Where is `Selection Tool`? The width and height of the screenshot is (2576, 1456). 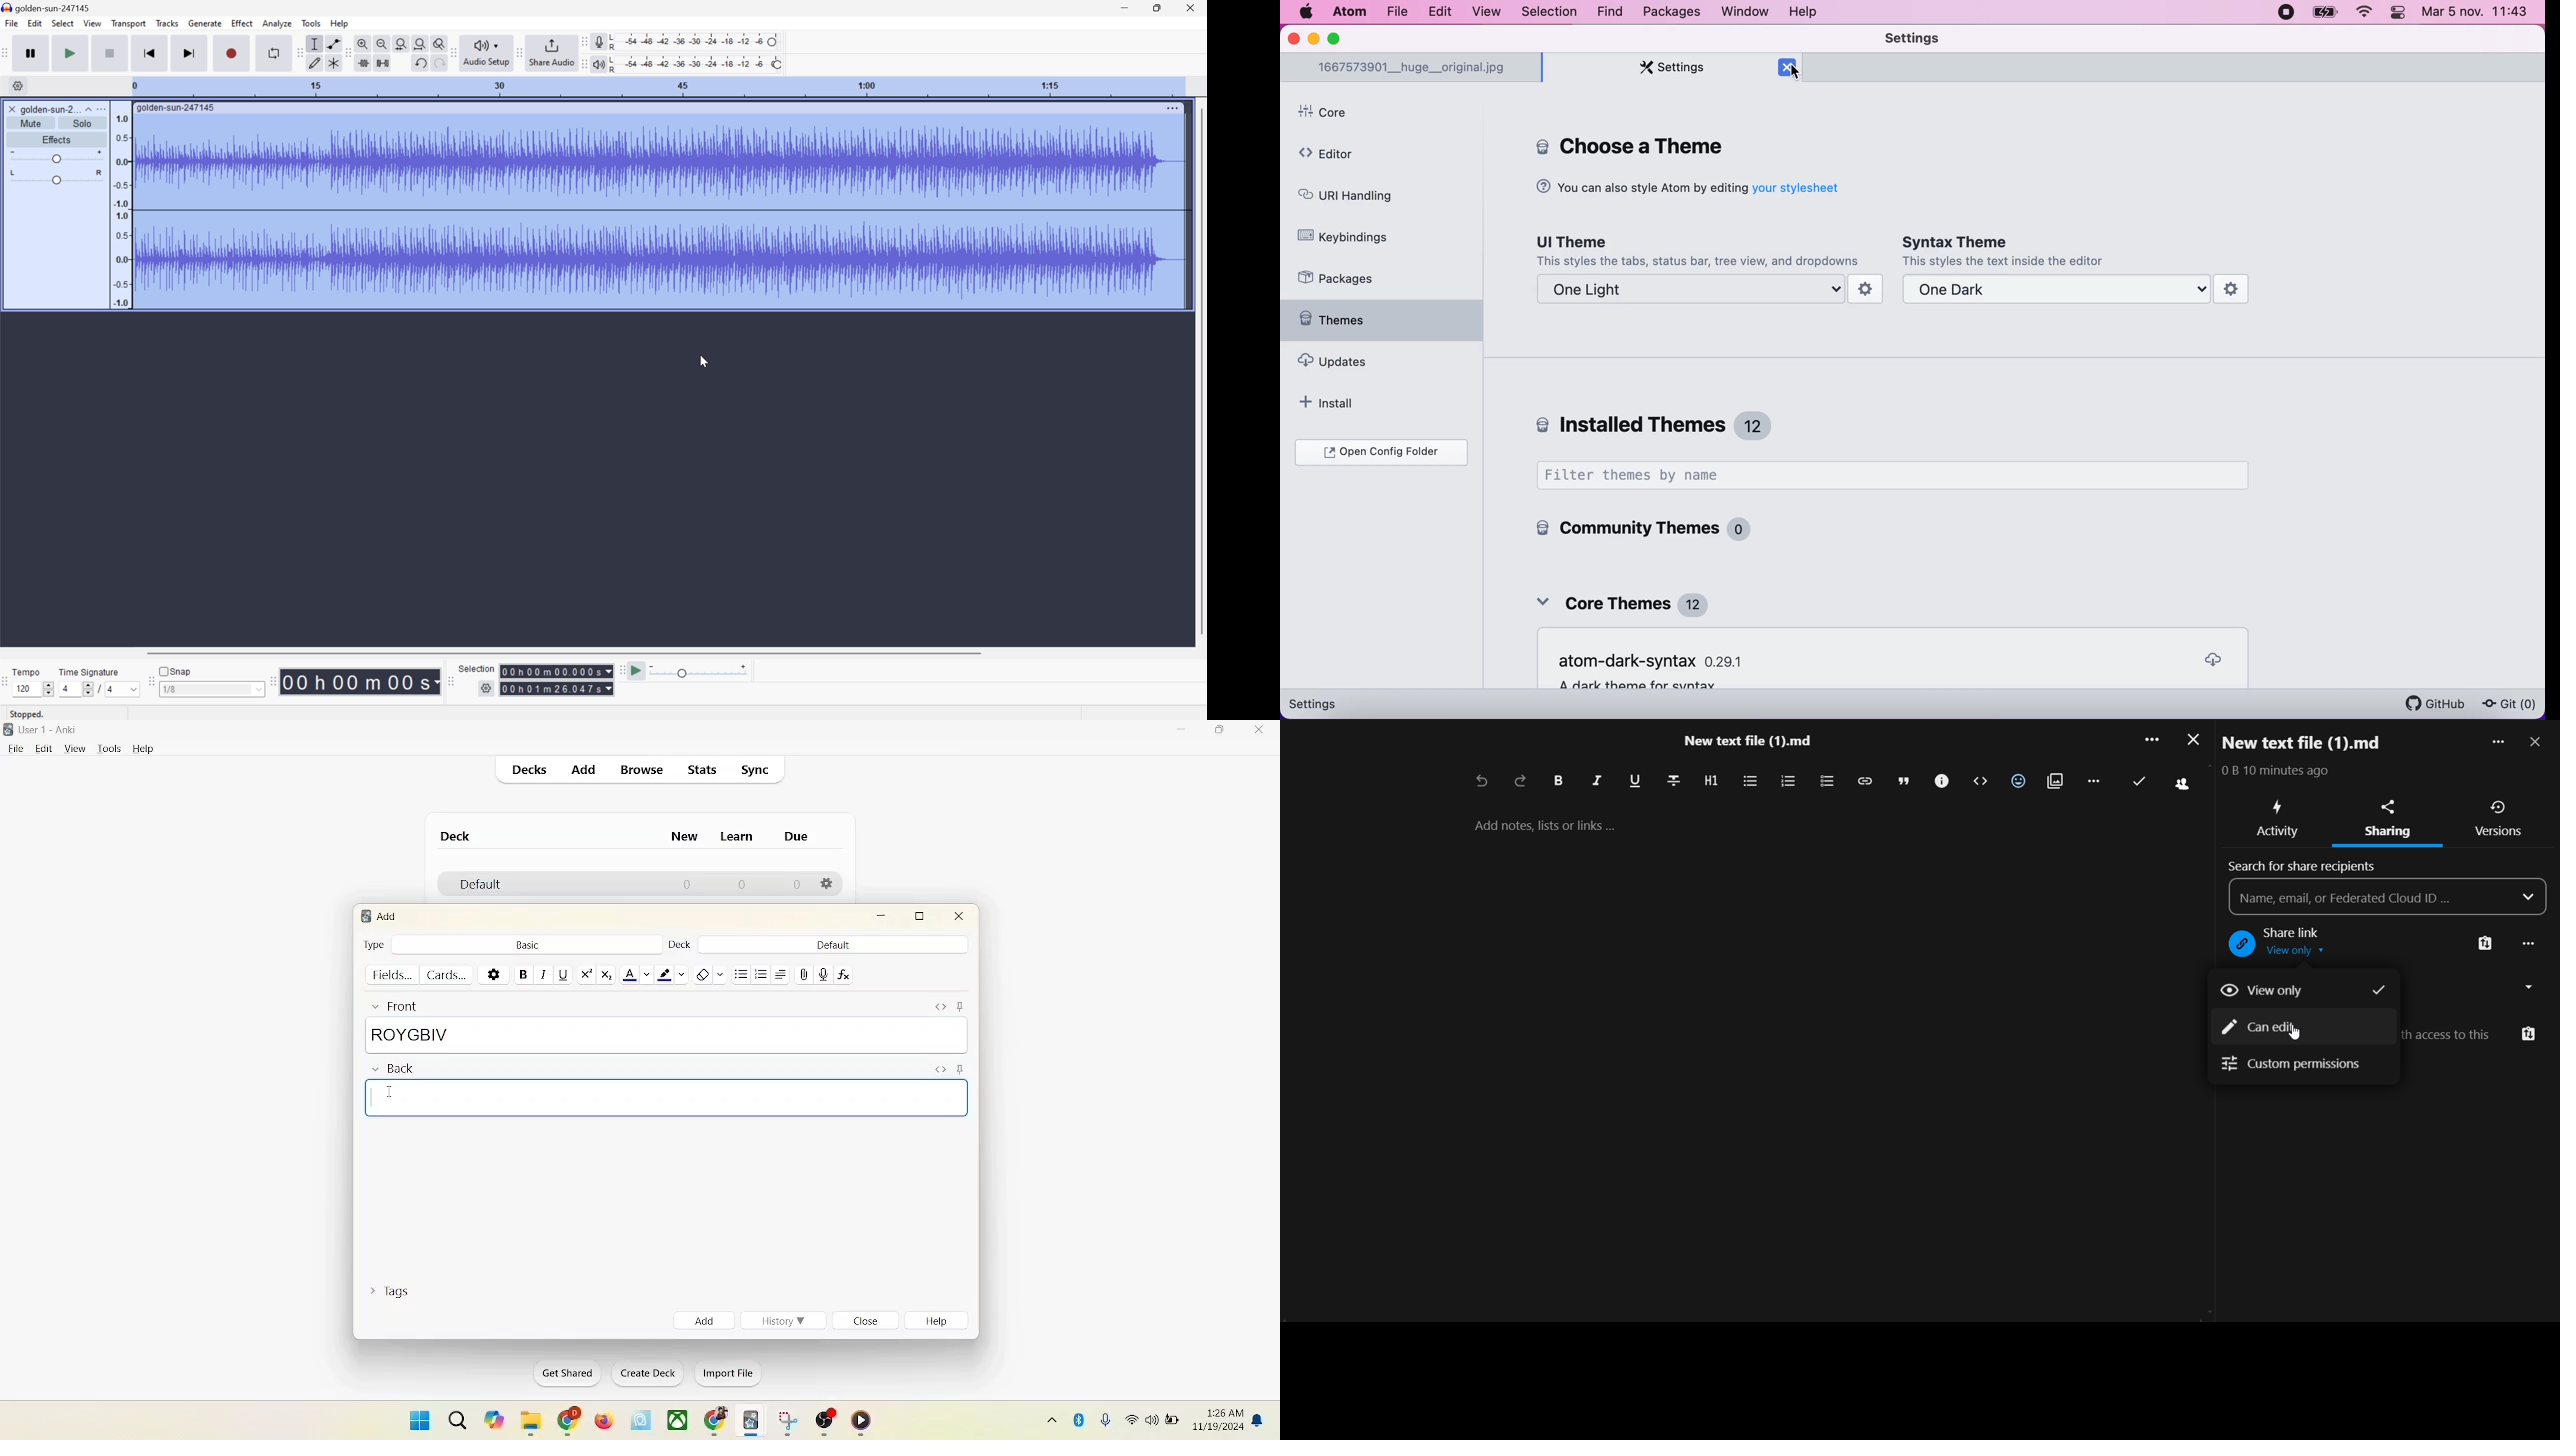
Selection Tool is located at coordinates (315, 43).